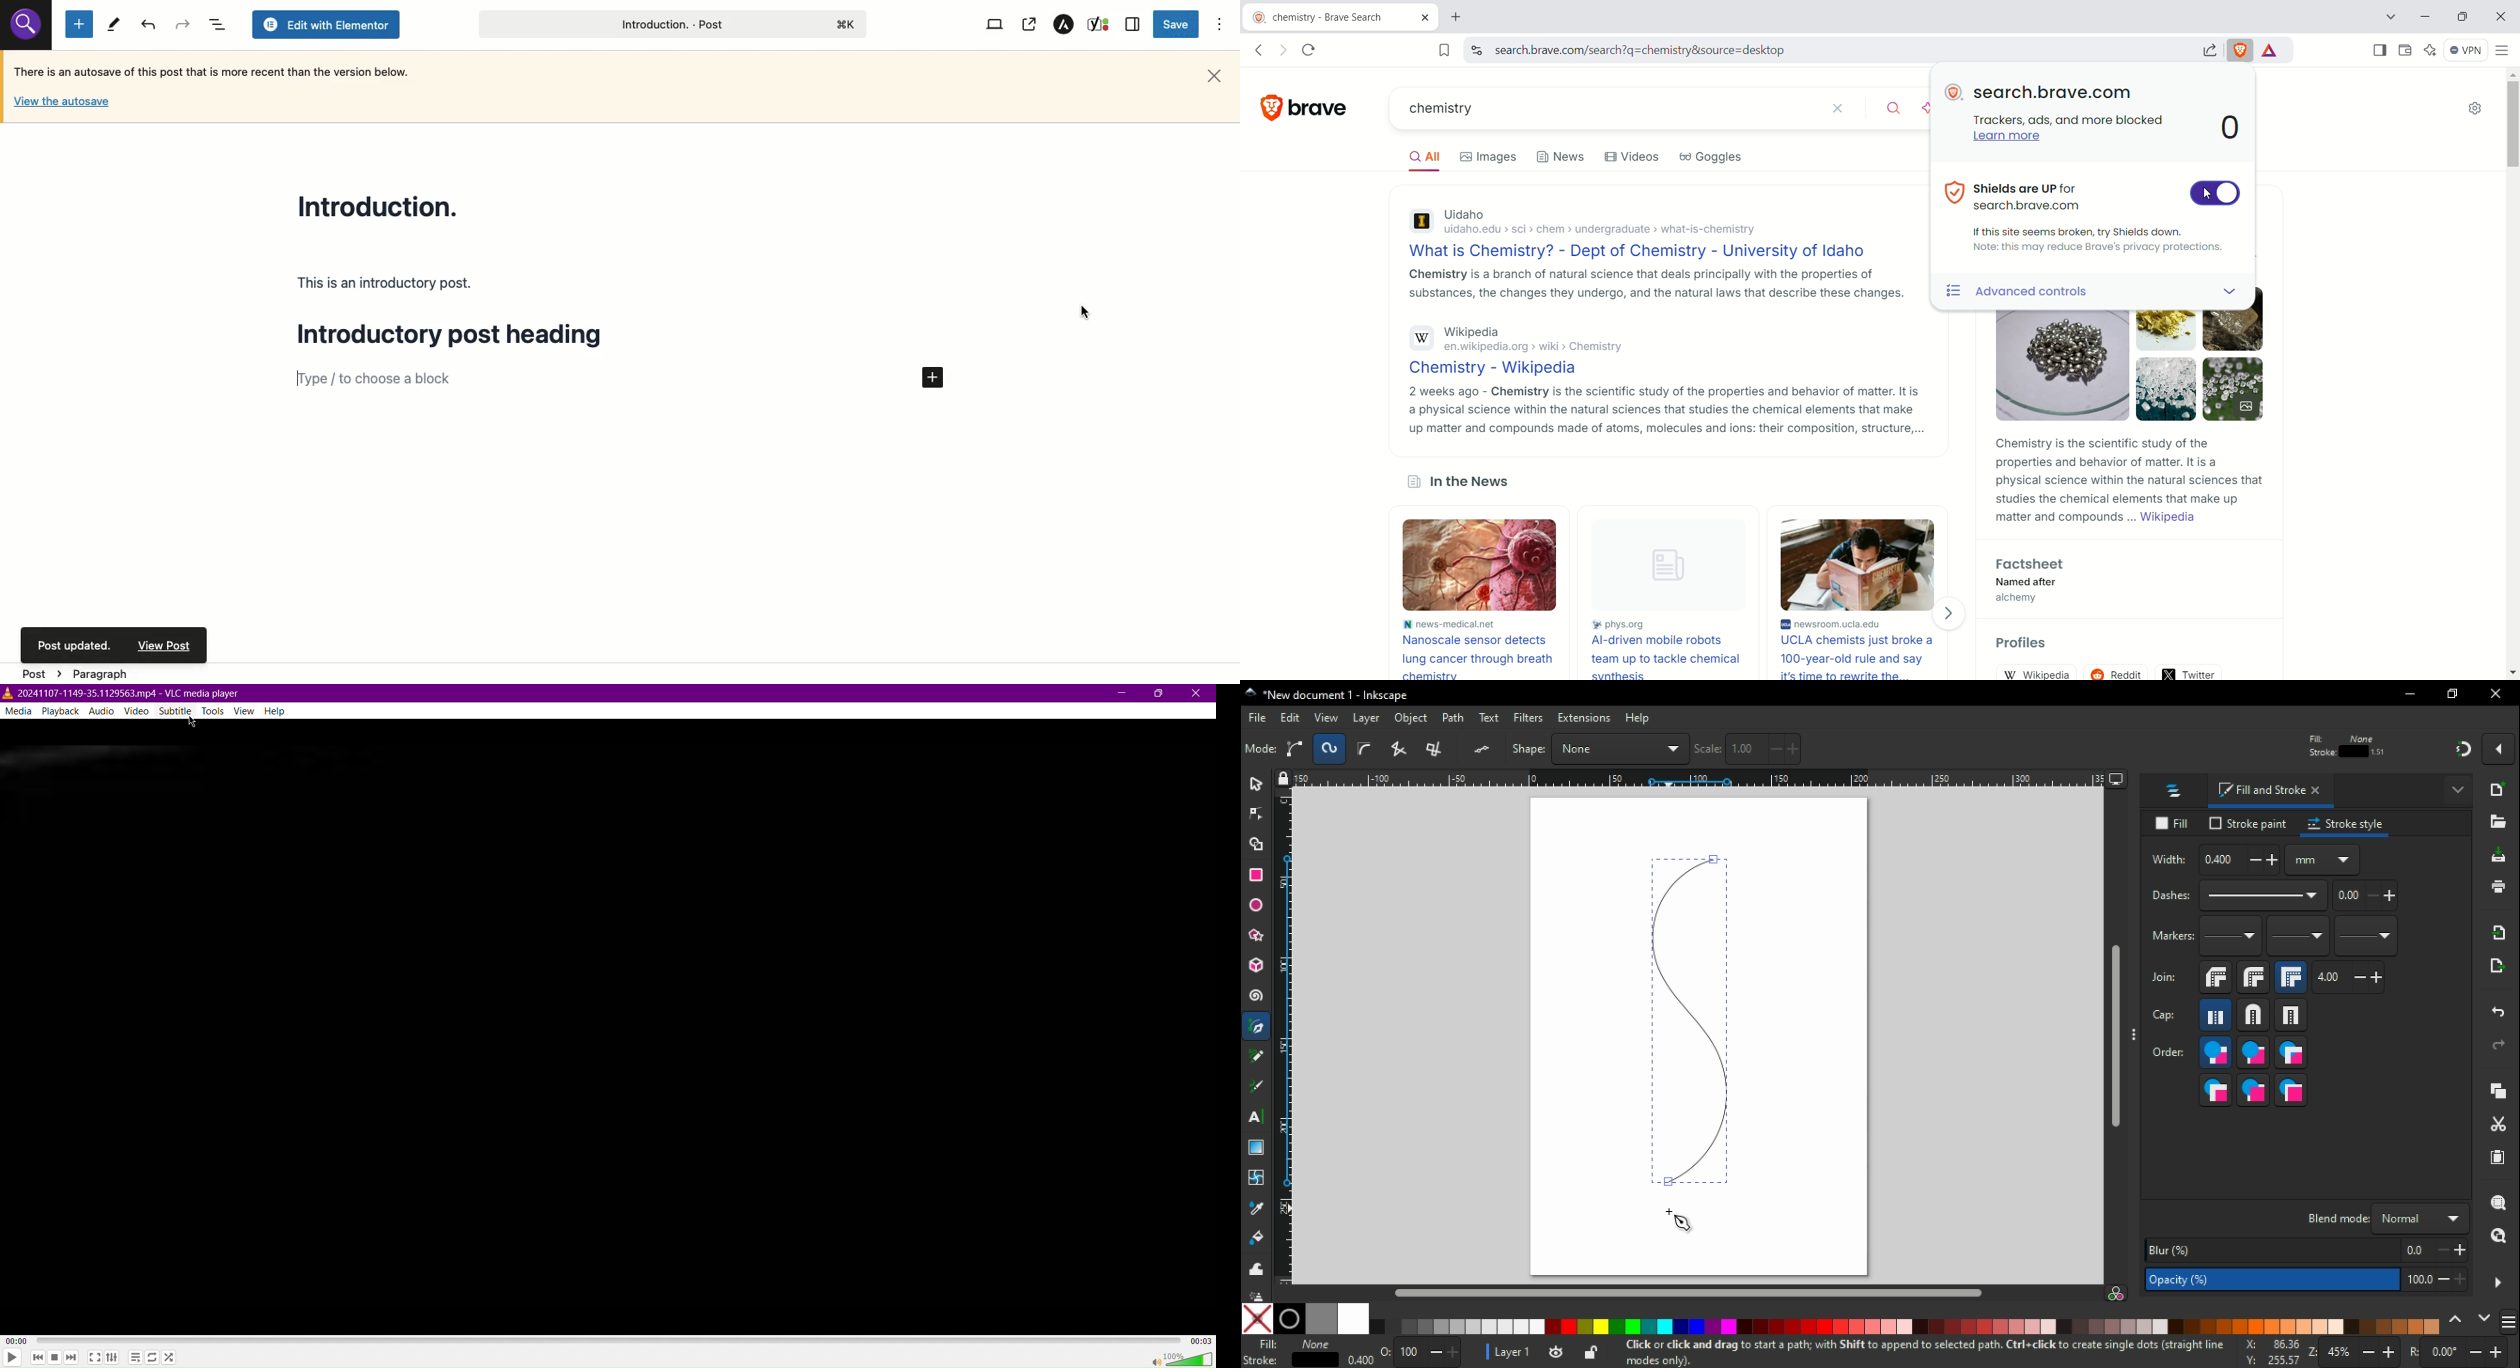 Image resolution: width=2520 pixels, height=1372 pixels. What do you see at coordinates (2177, 793) in the screenshot?
I see `layers and objects` at bounding box center [2177, 793].